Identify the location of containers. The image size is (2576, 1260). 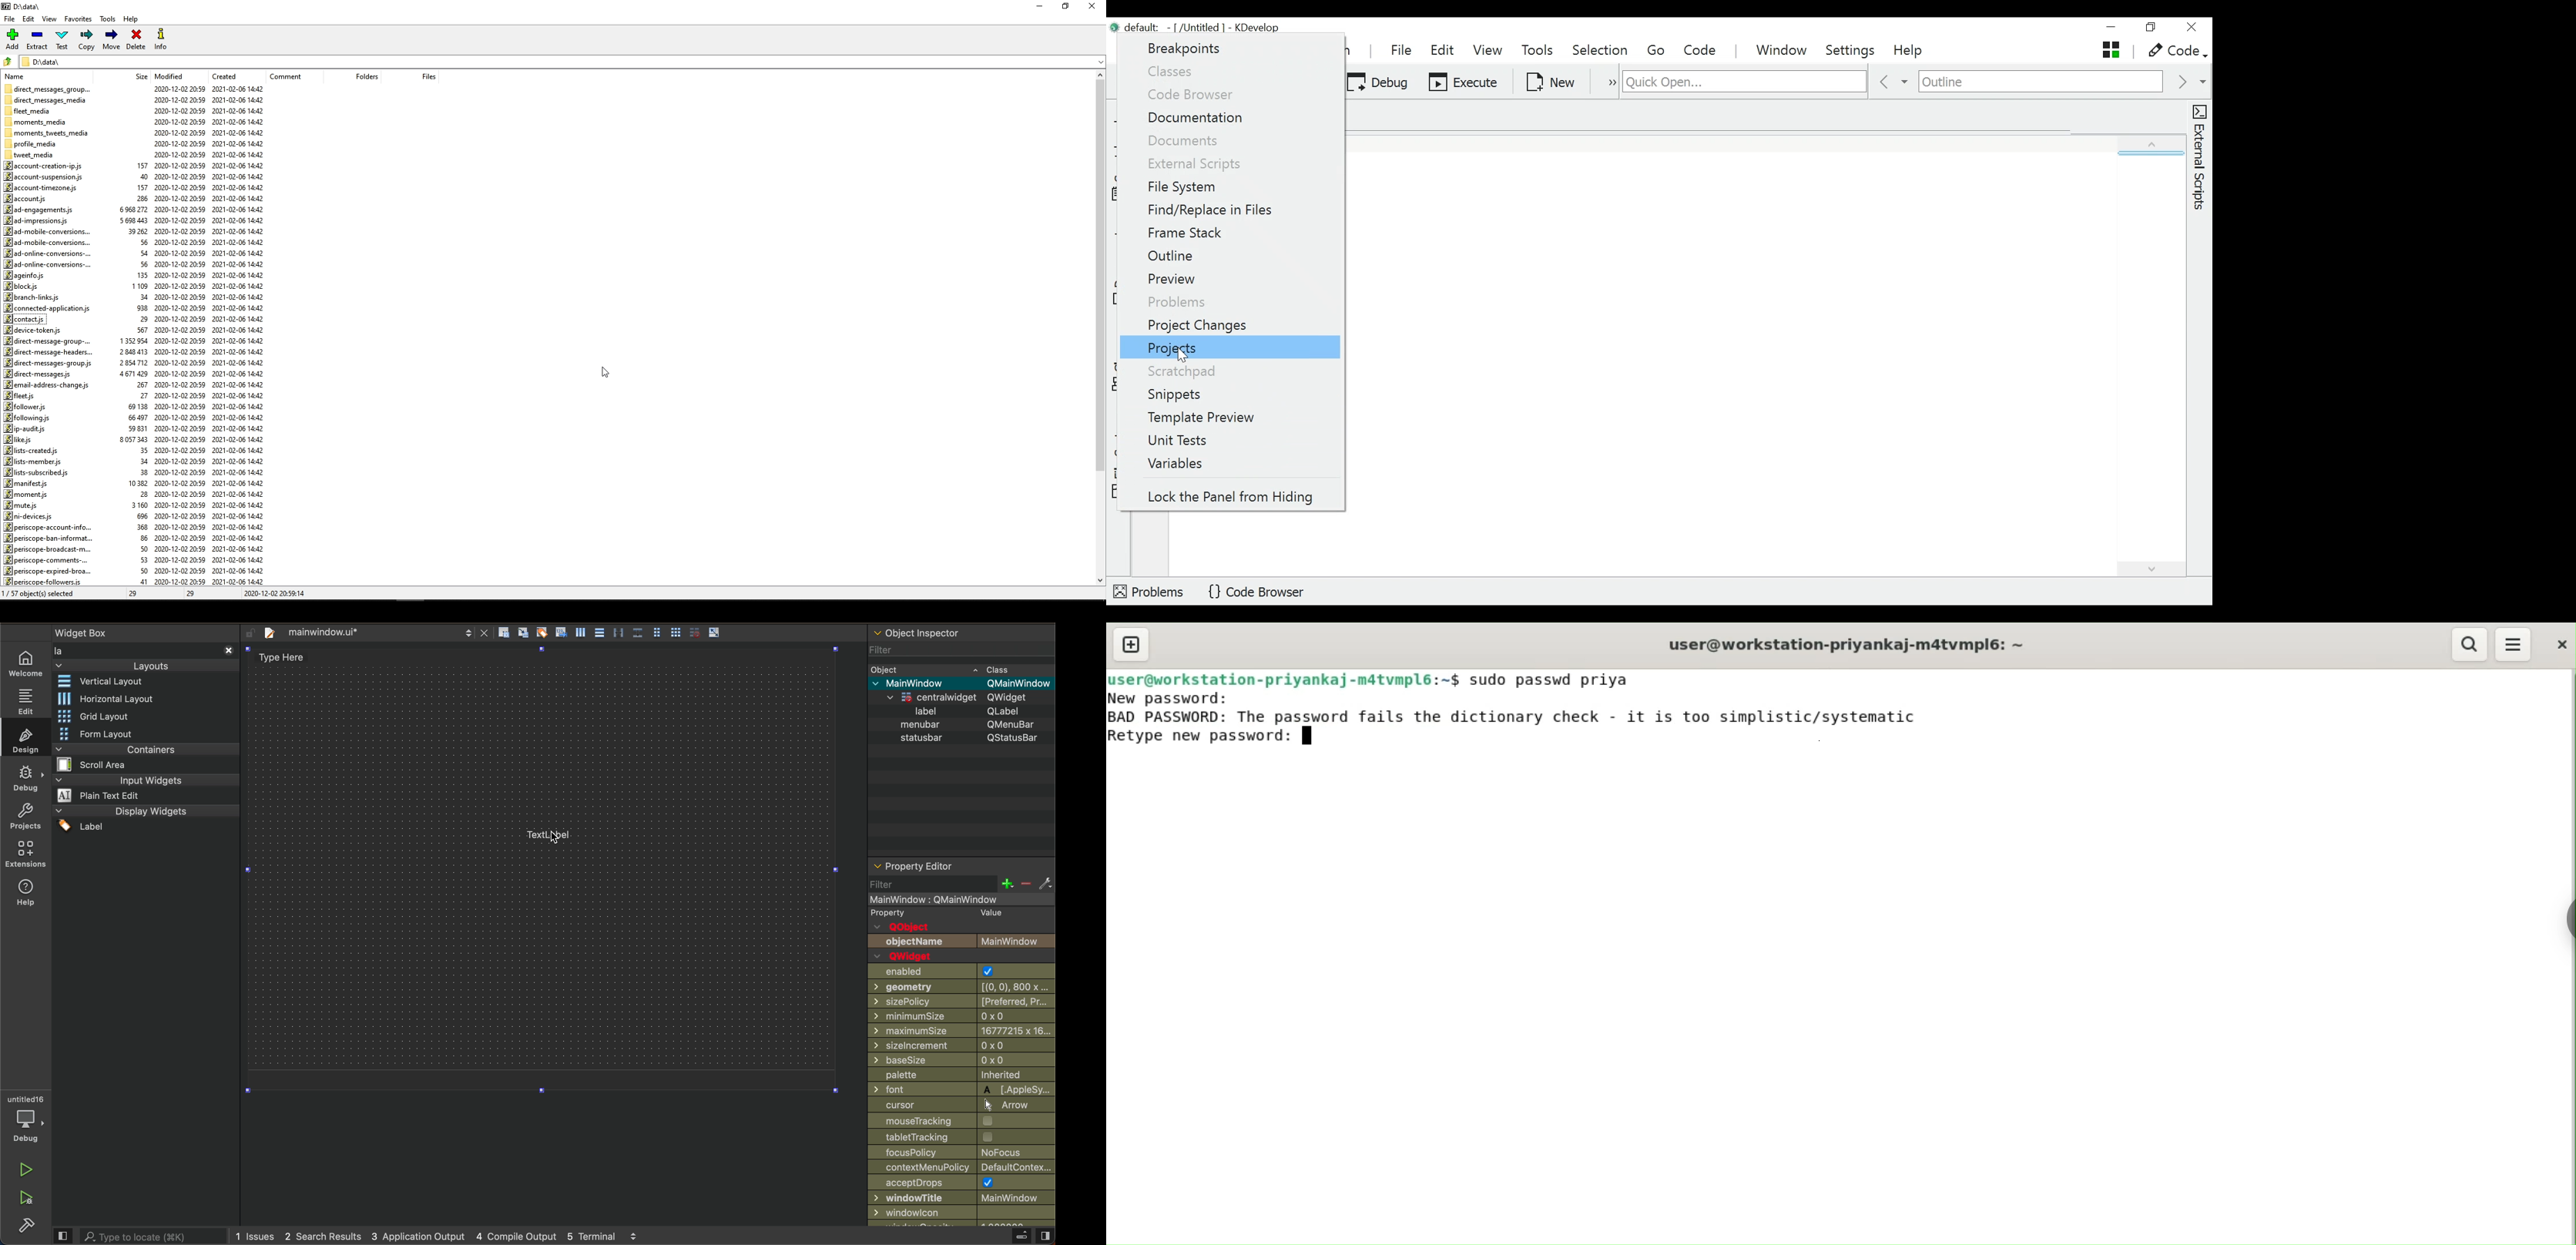
(139, 749).